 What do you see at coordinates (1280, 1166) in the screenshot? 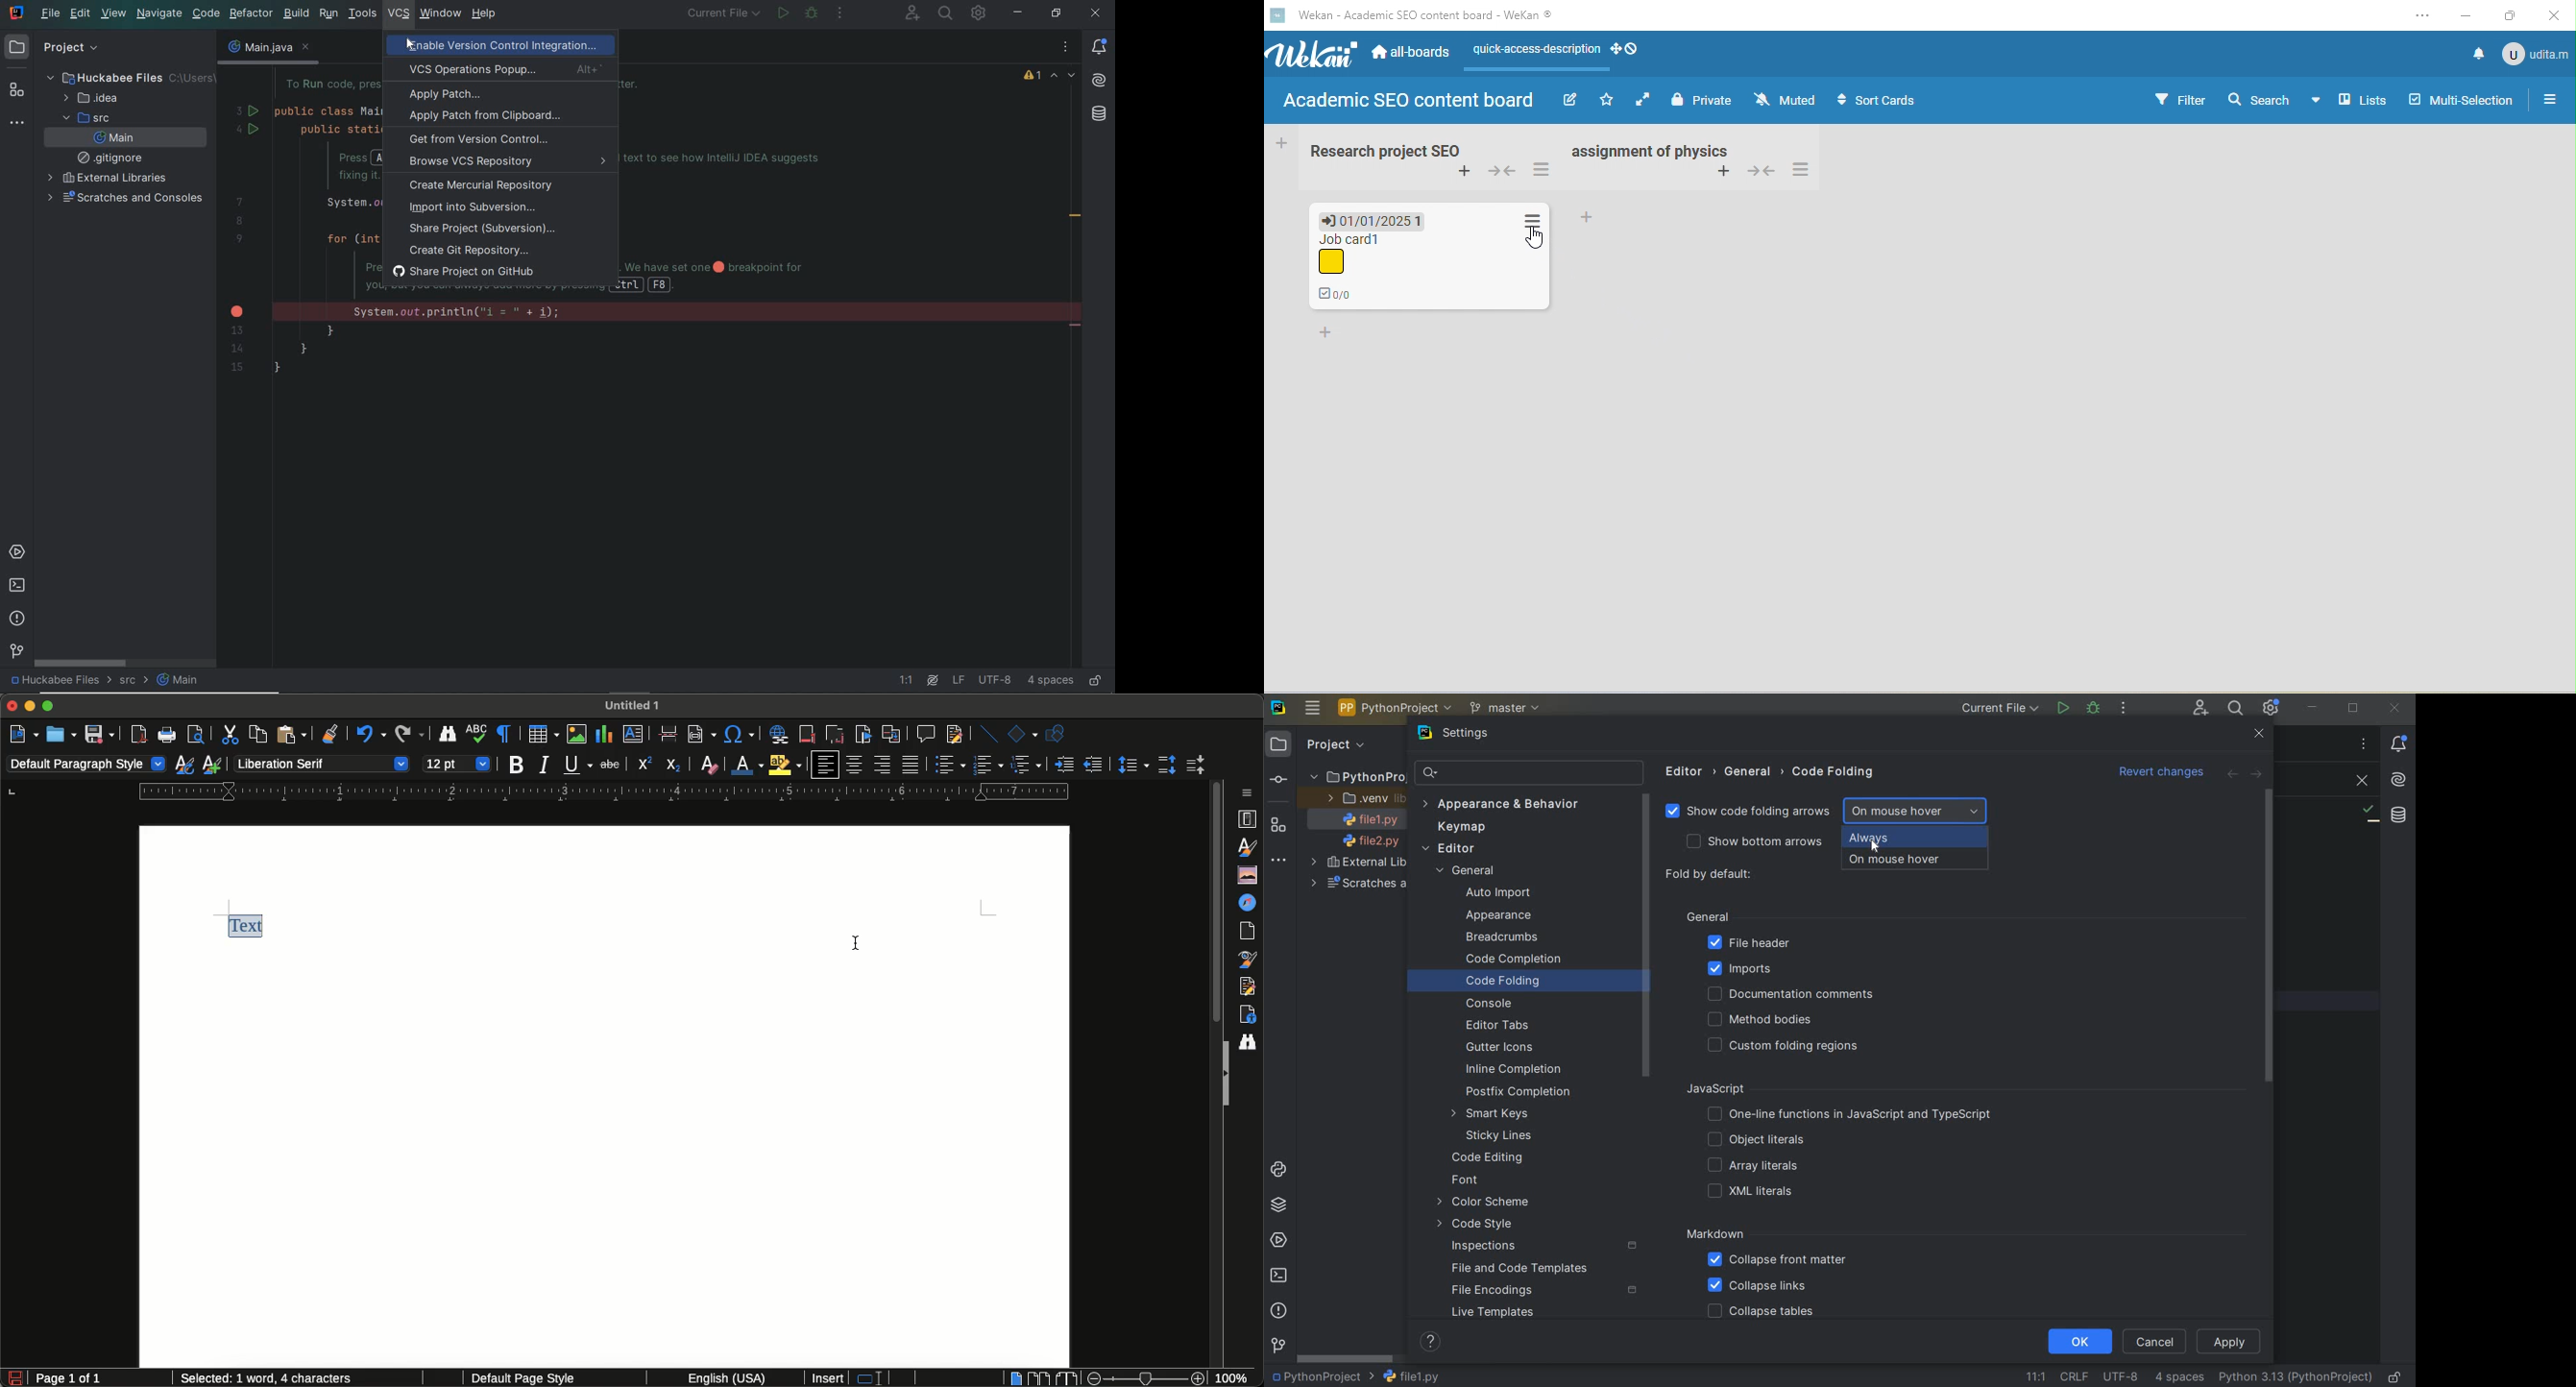
I see `PYTHON CONSOLE` at bounding box center [1280, 1166].